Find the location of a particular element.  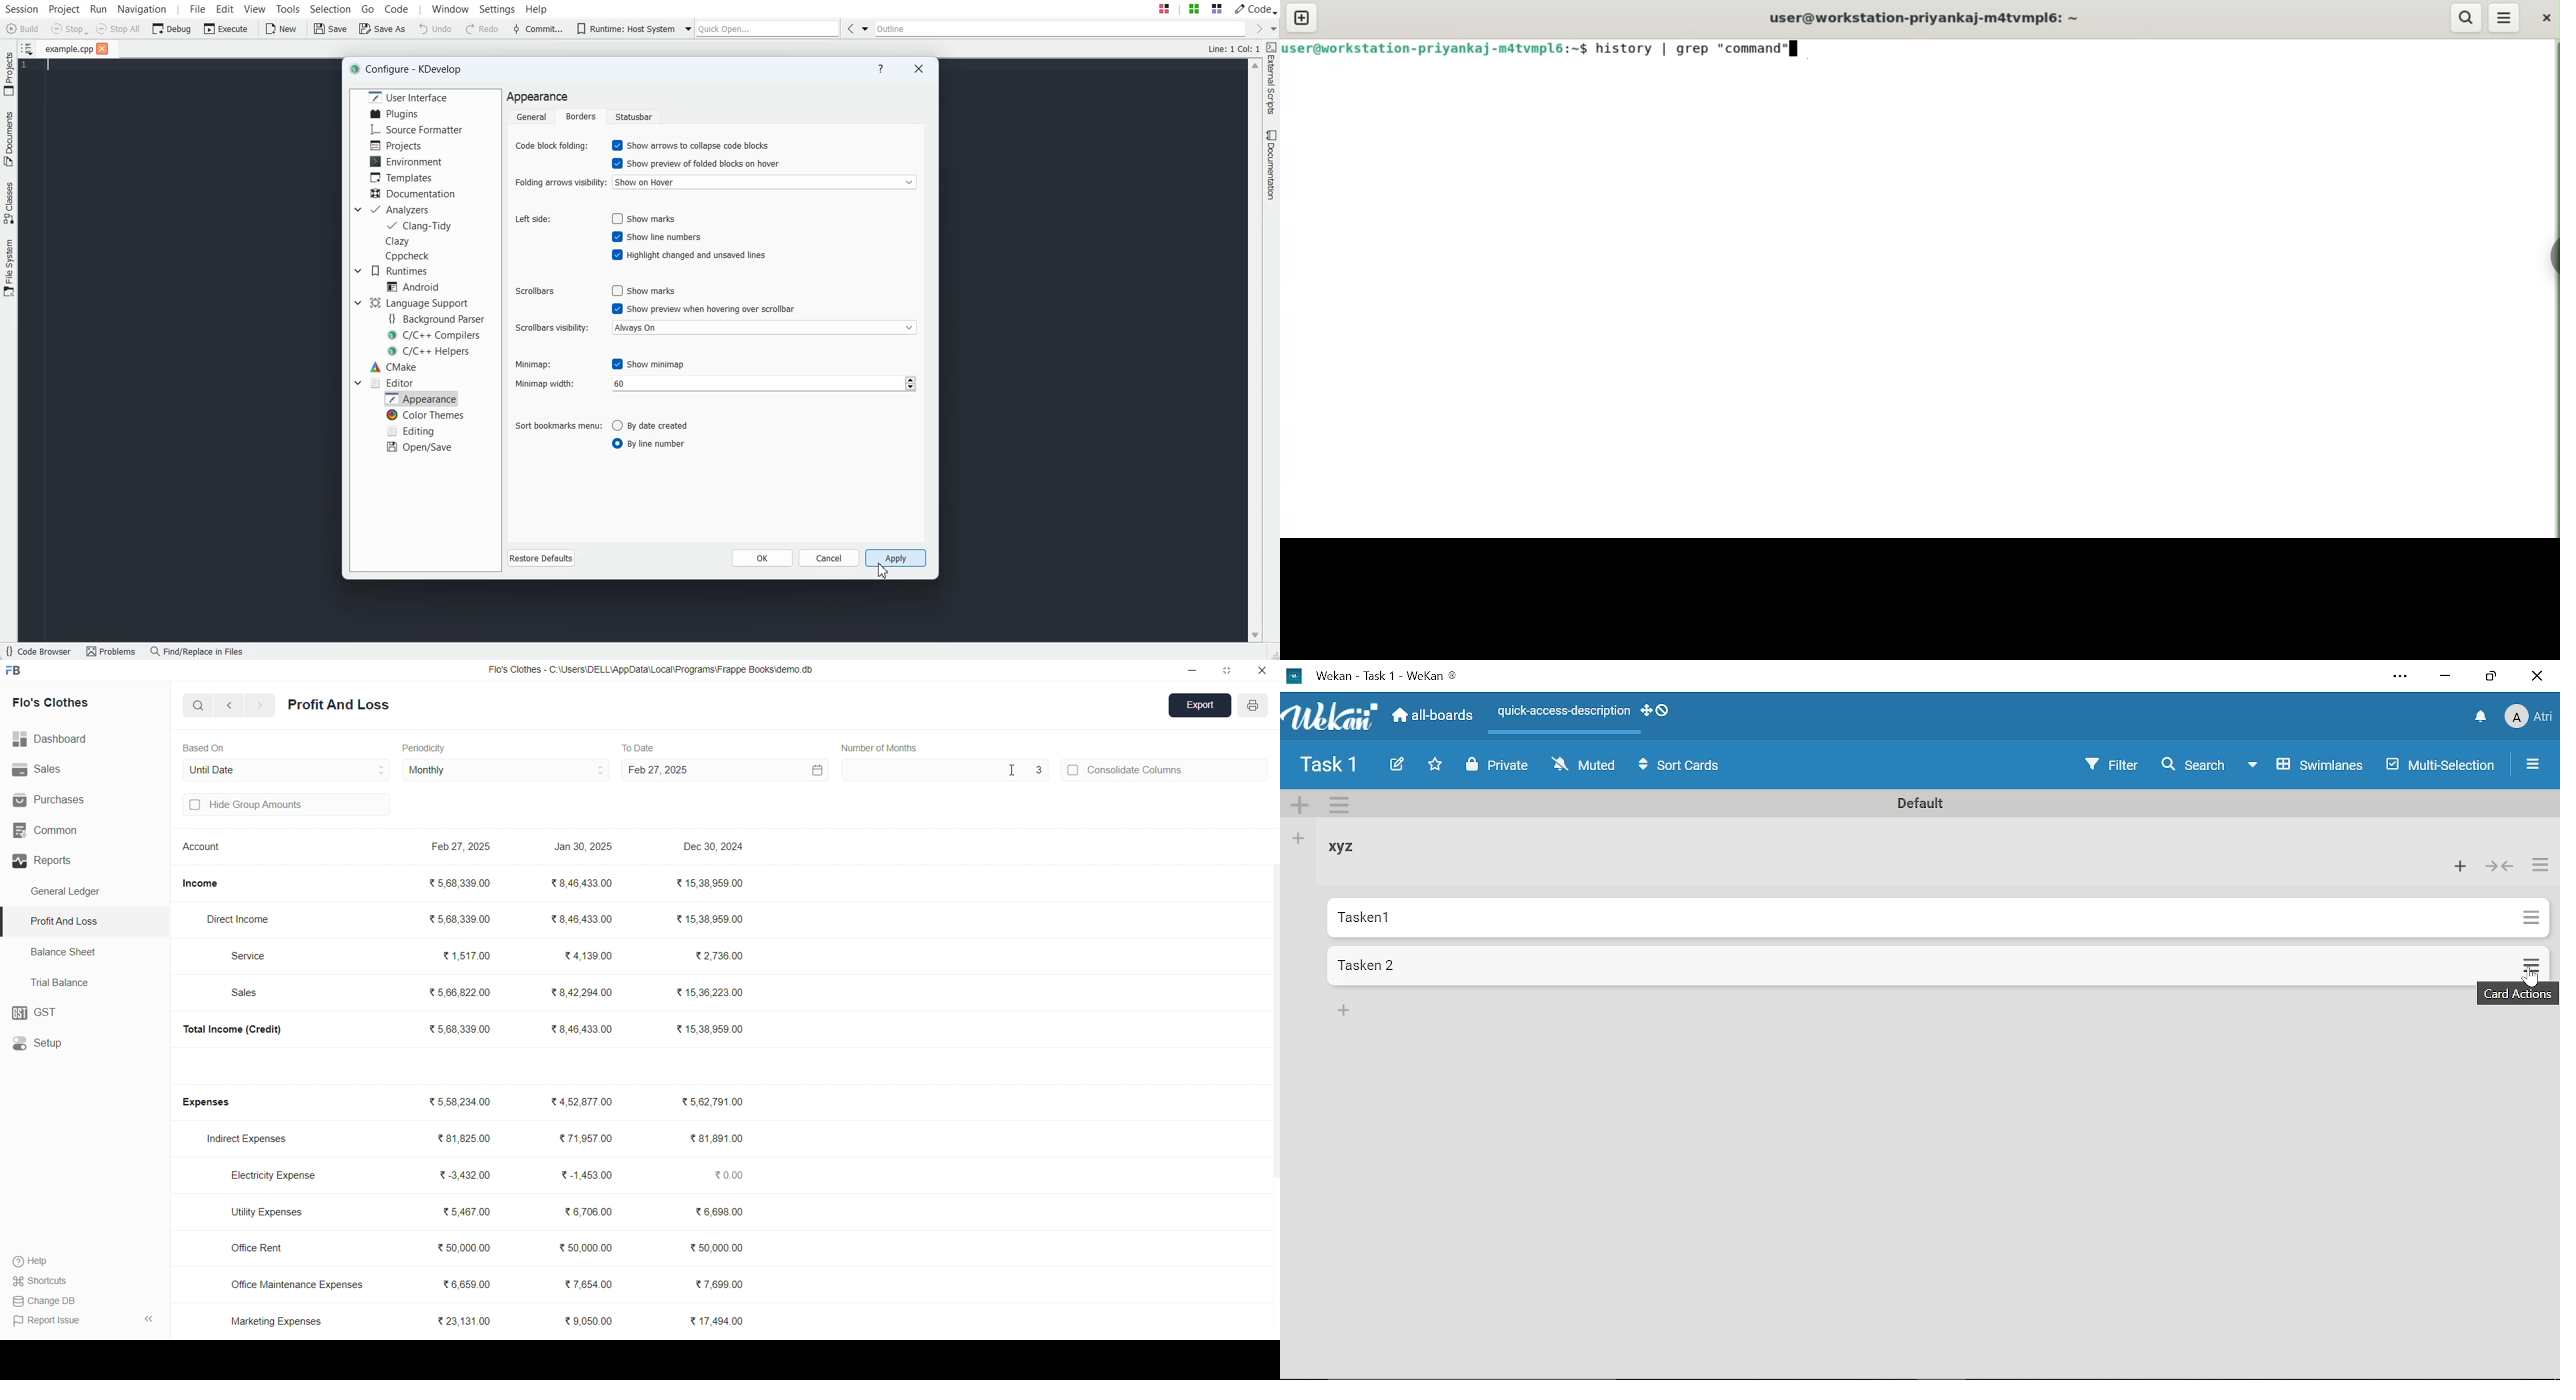

Expenses is located at coordinates (215, 1103).